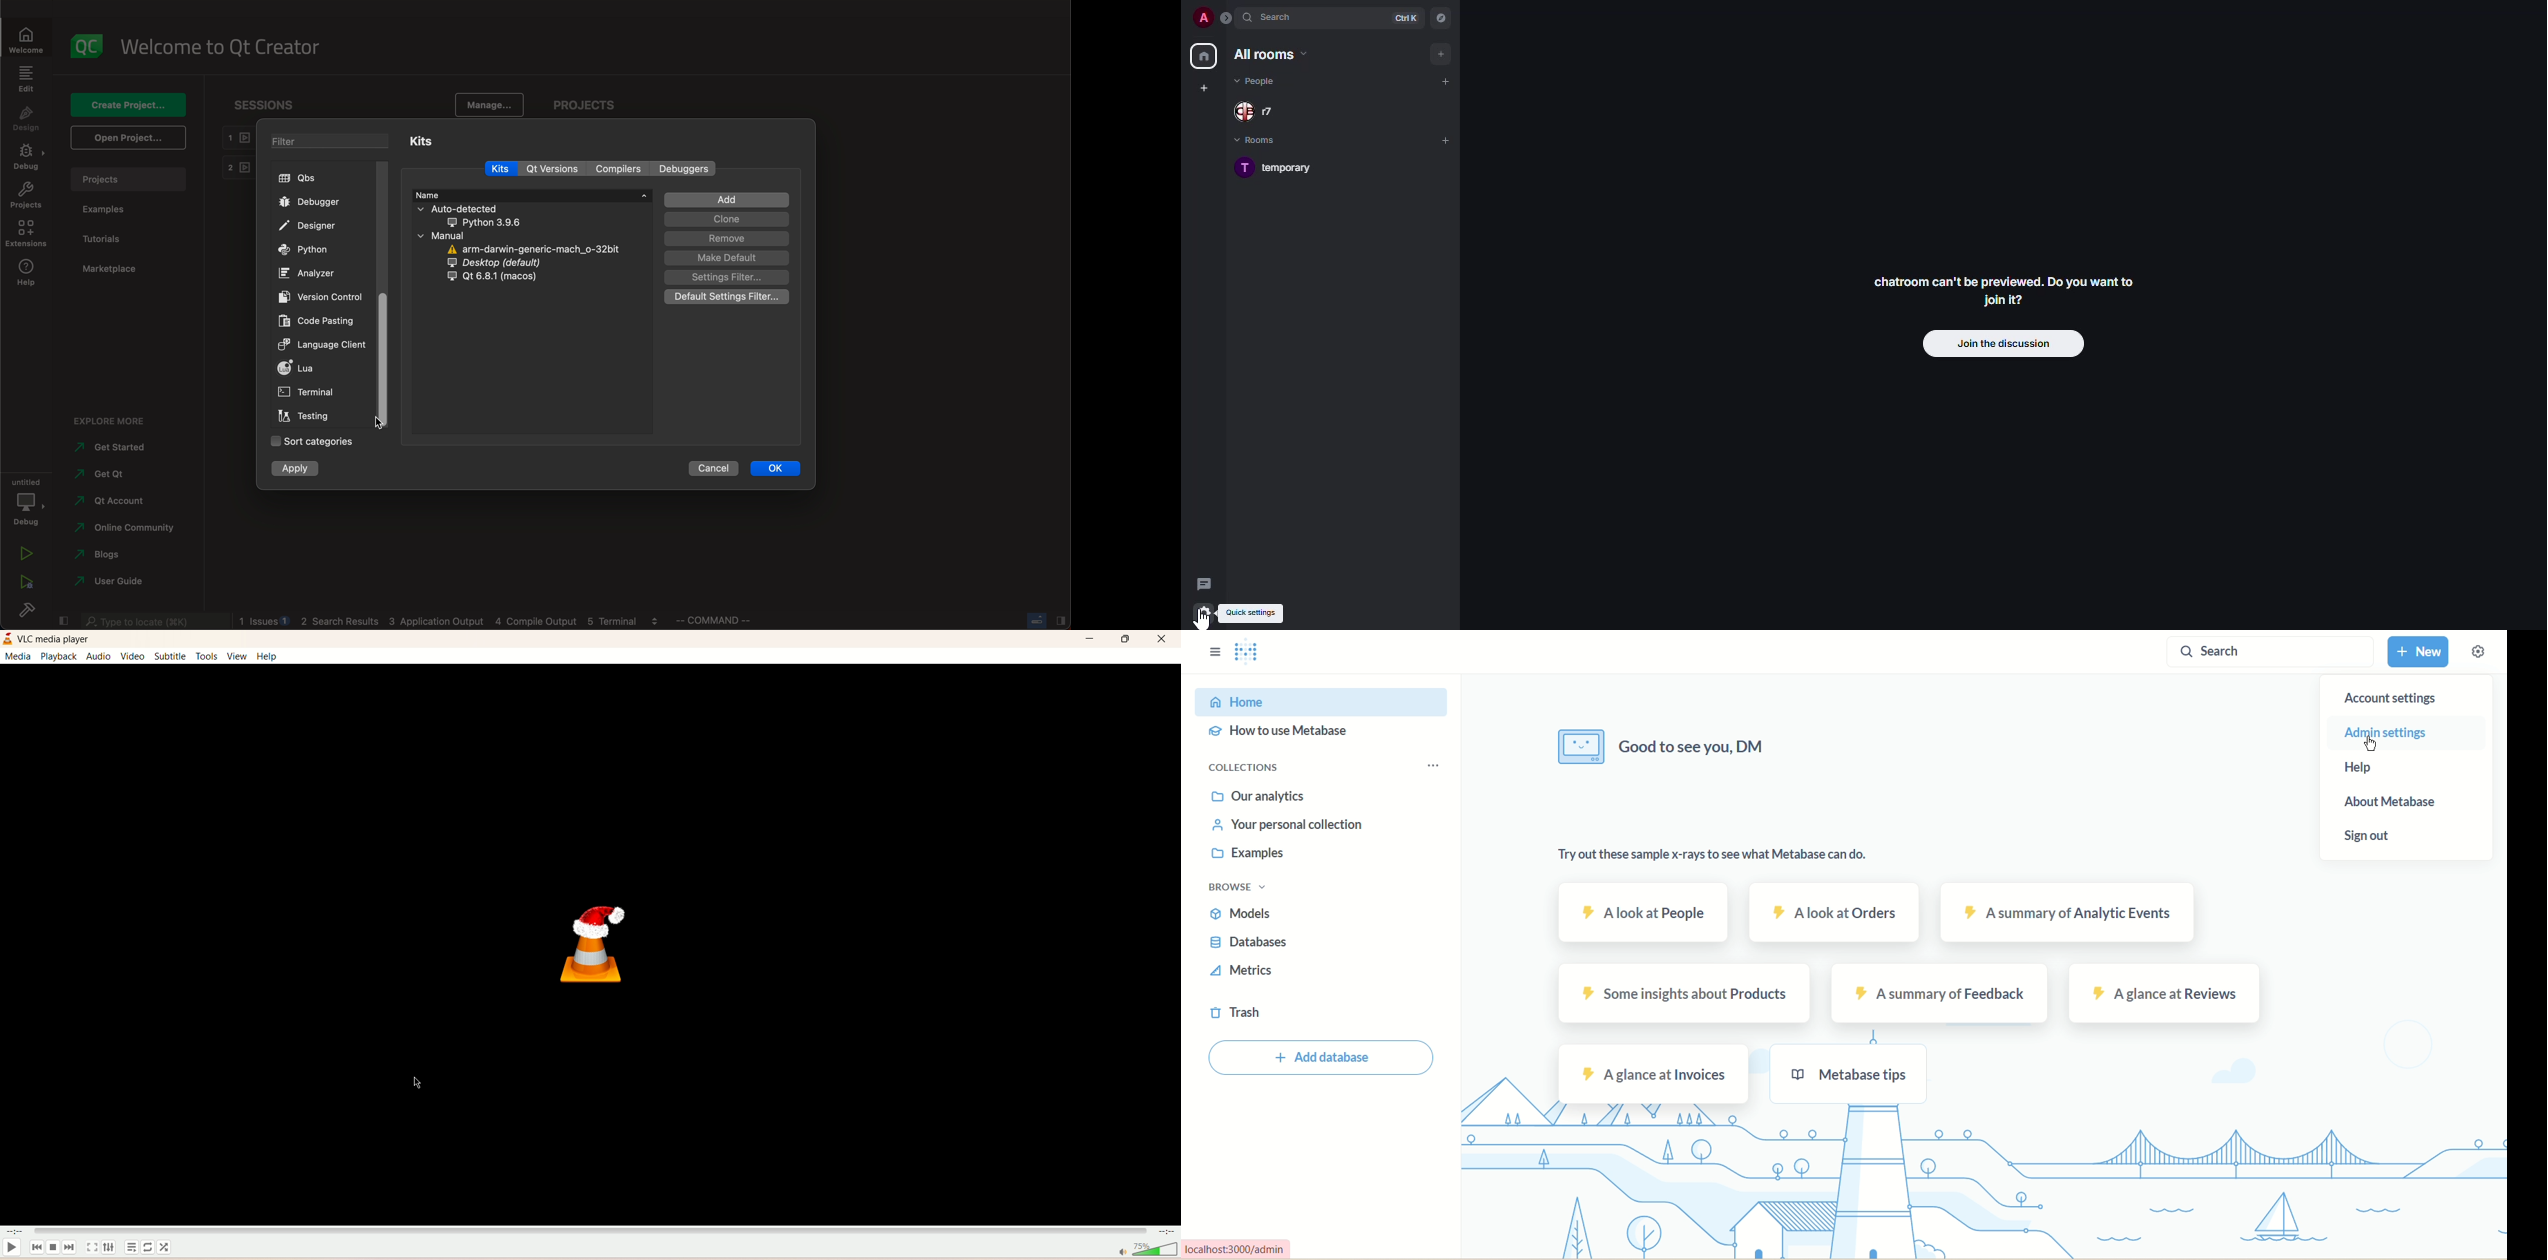 The width and height of the screenshot is (2548, 1260). What do you see at coordinates (1269, 55) in the screenshot?
I see `all rooms` at bounding box center [1269, 55].